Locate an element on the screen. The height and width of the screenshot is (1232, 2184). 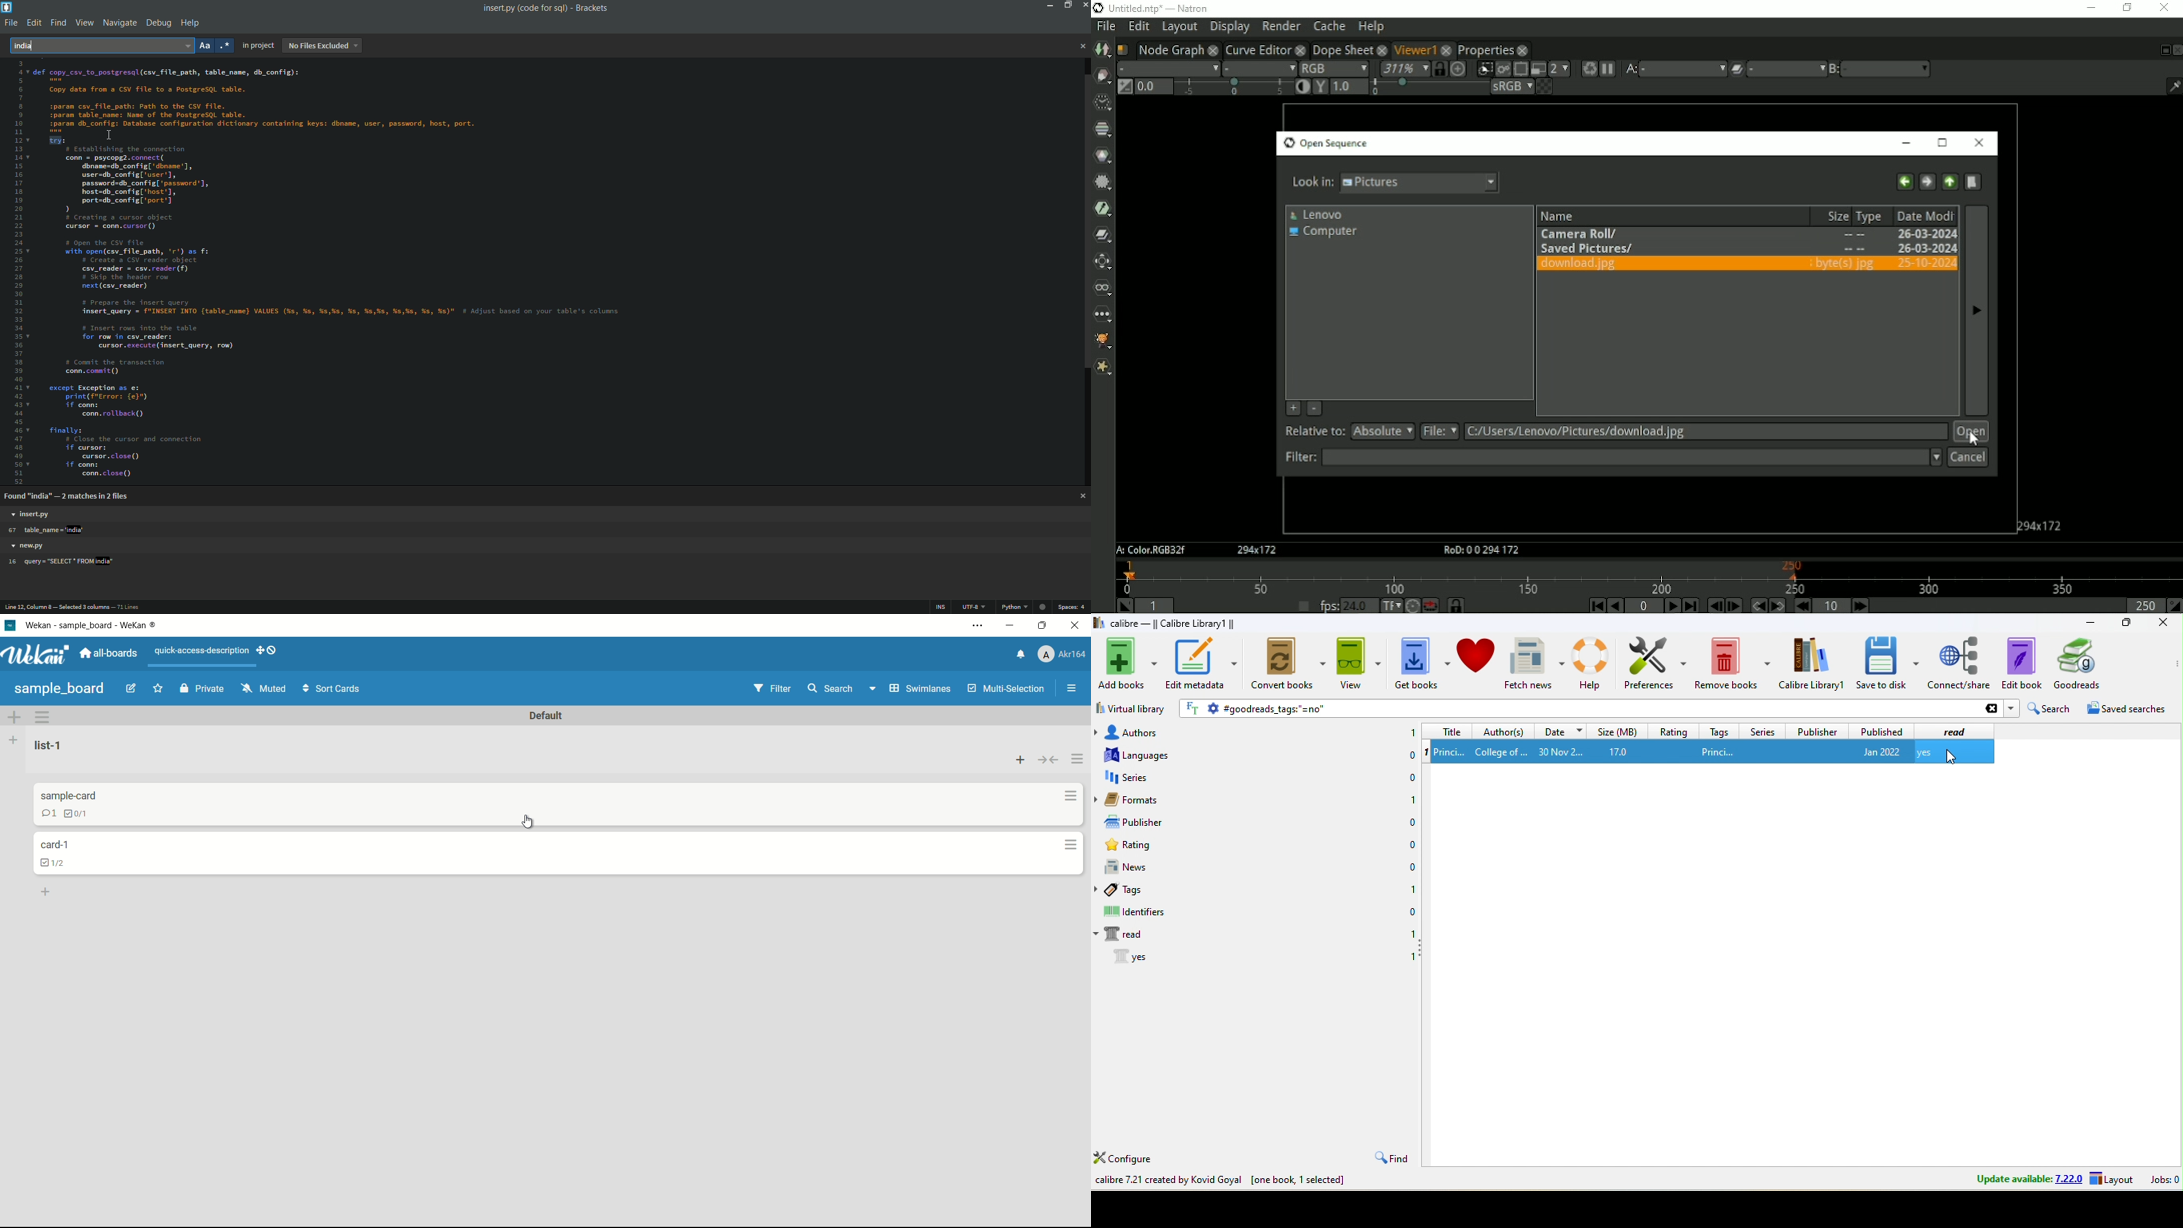
view is located at coordinates (1359, 663).